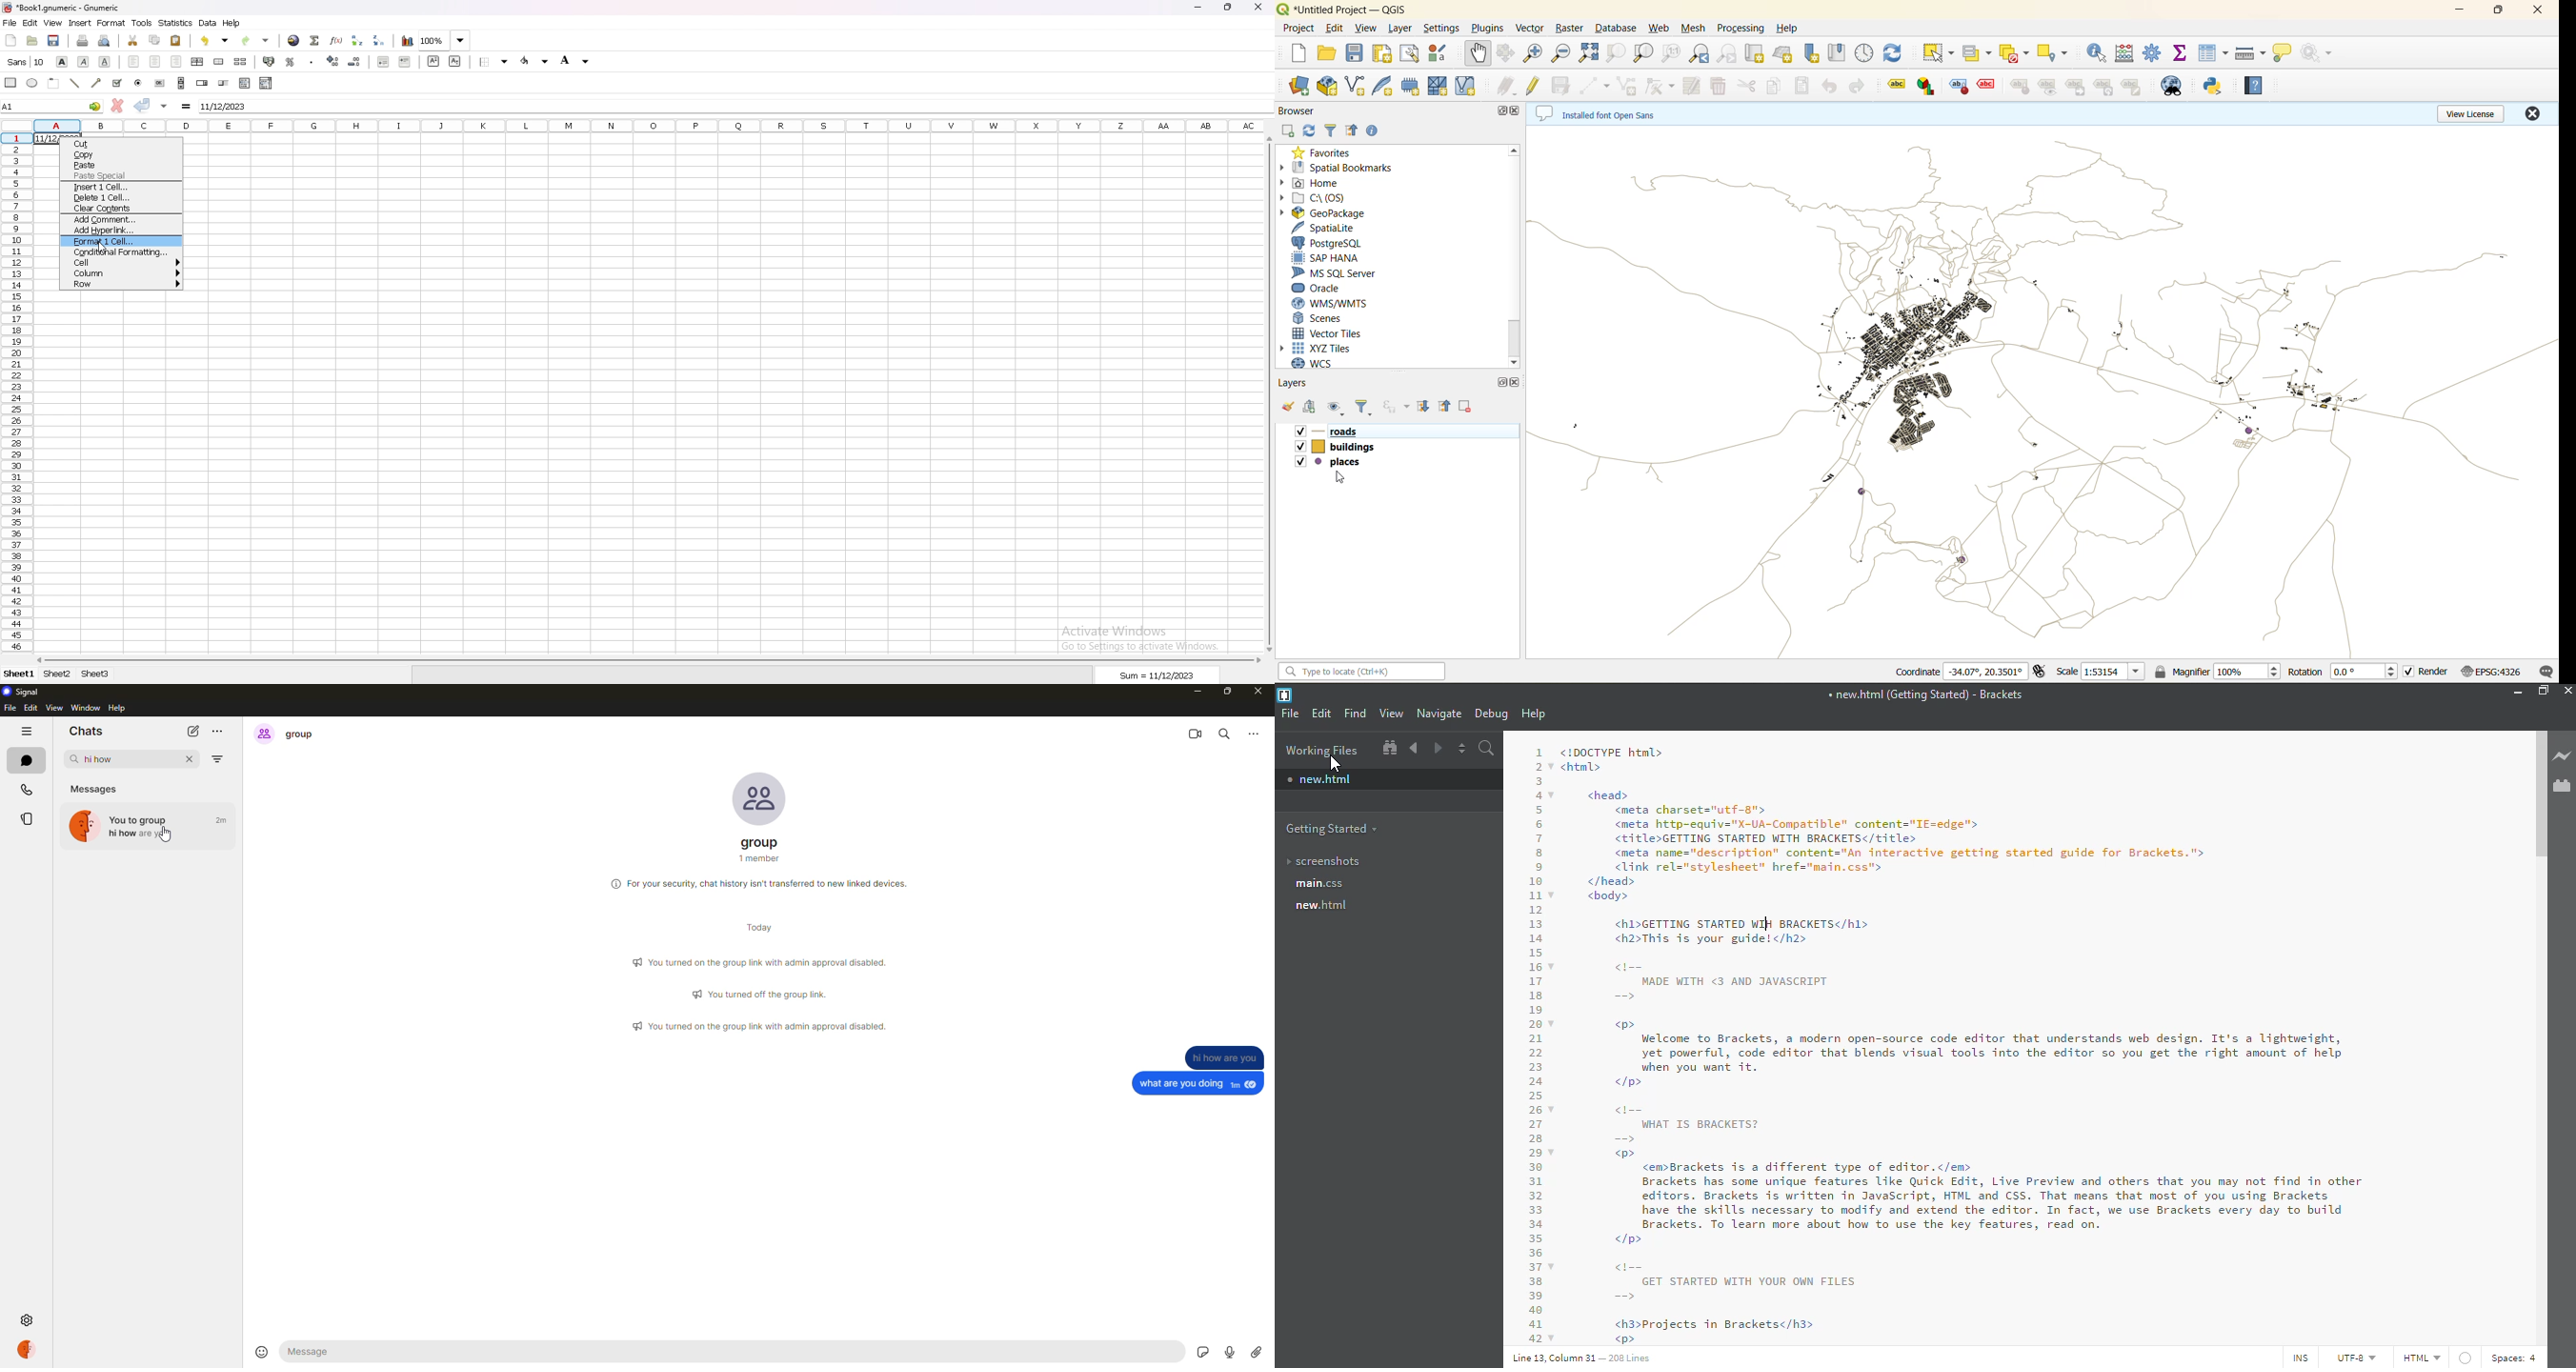 This screenshot has width=2576, height=1372. Describe the element at coordinates (2252, 56) in the screenshot. I see `measure line` at that location.